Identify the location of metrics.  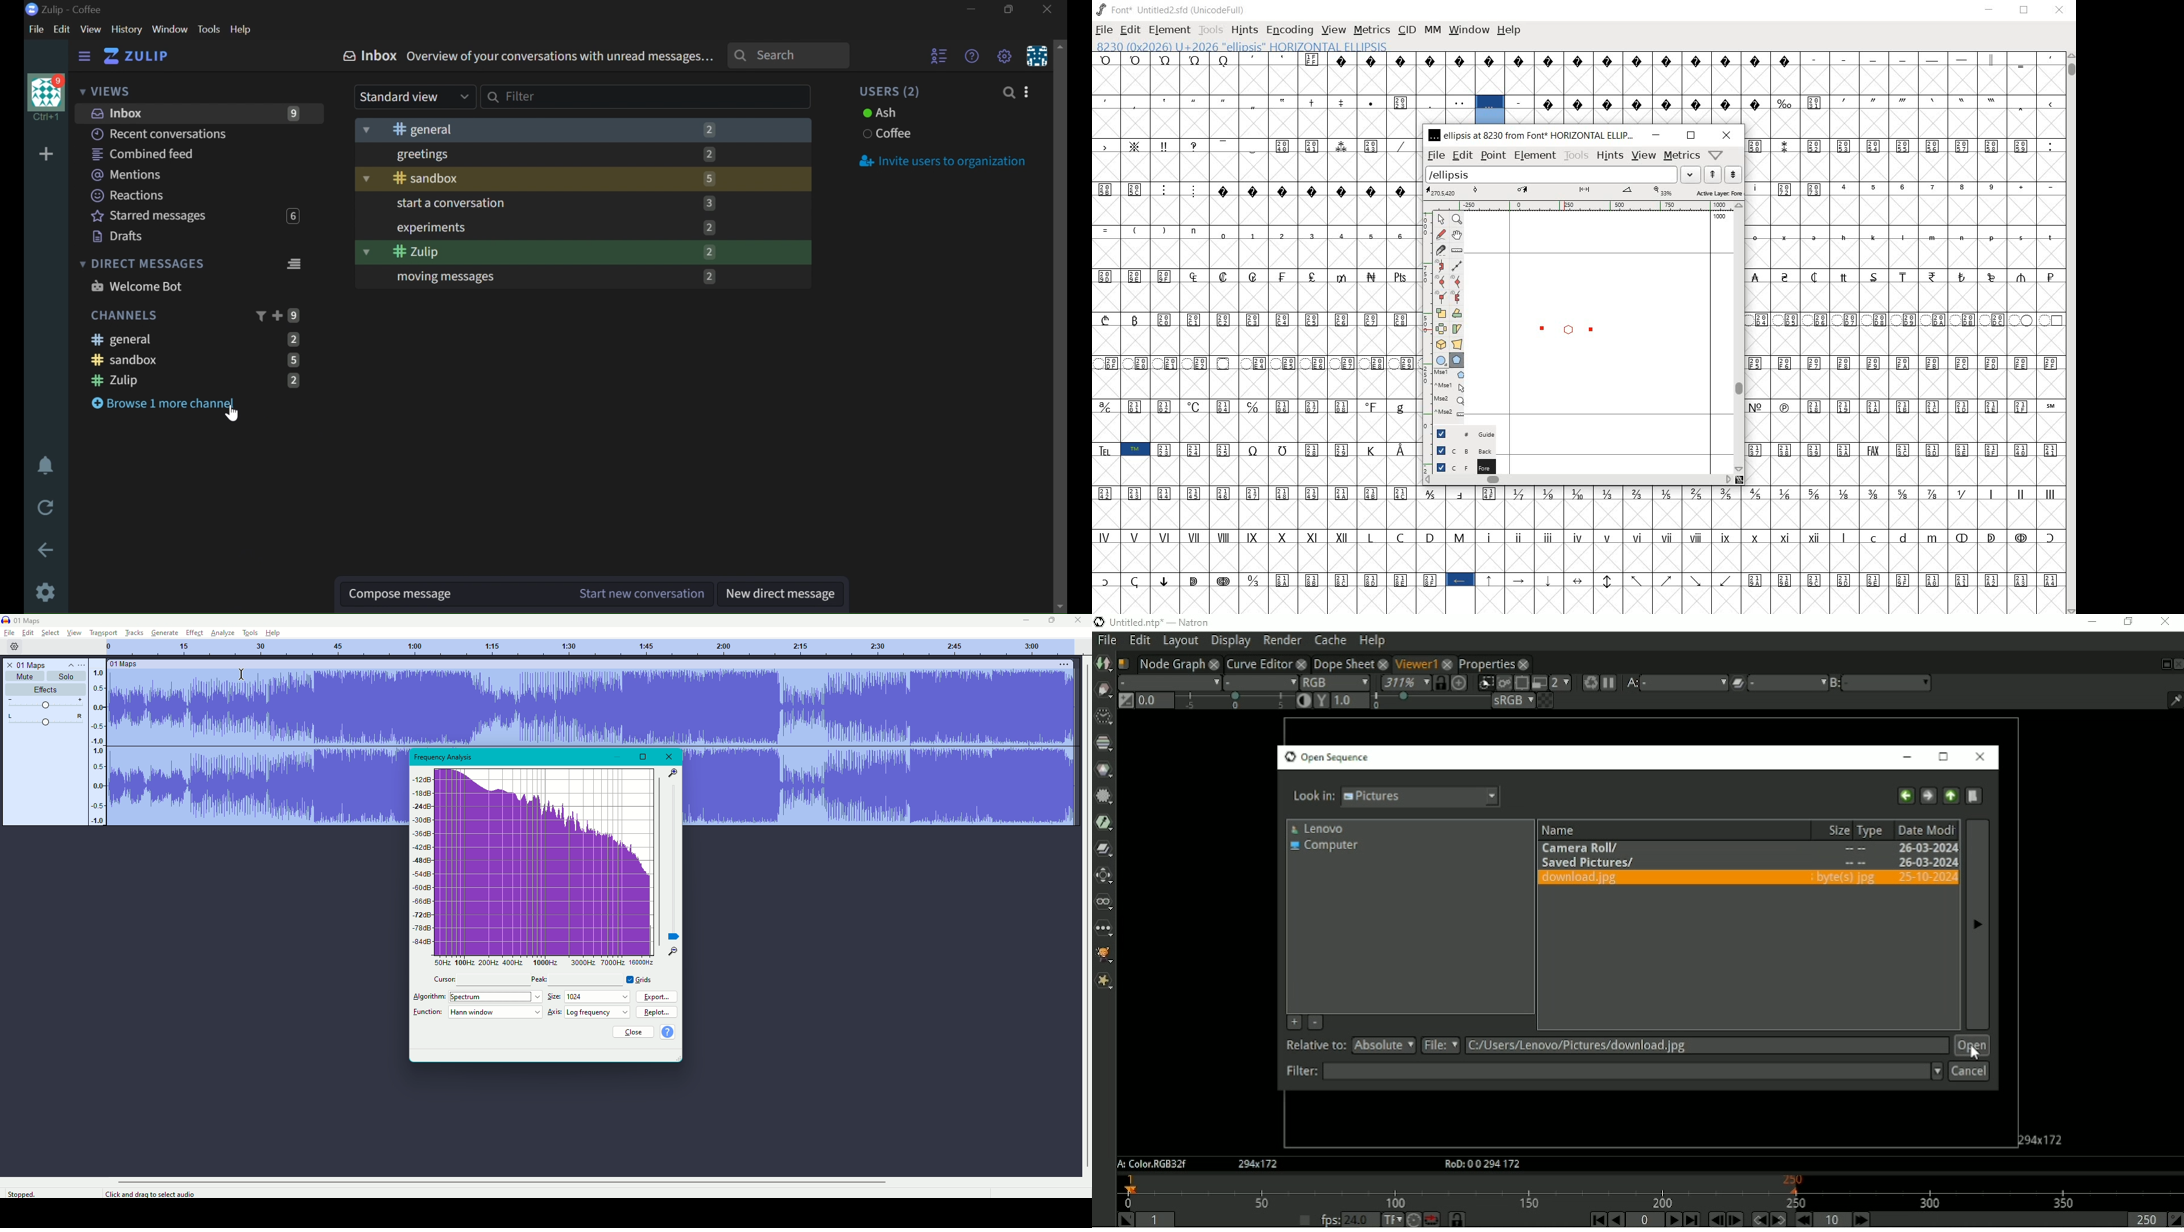
(1680, 157).